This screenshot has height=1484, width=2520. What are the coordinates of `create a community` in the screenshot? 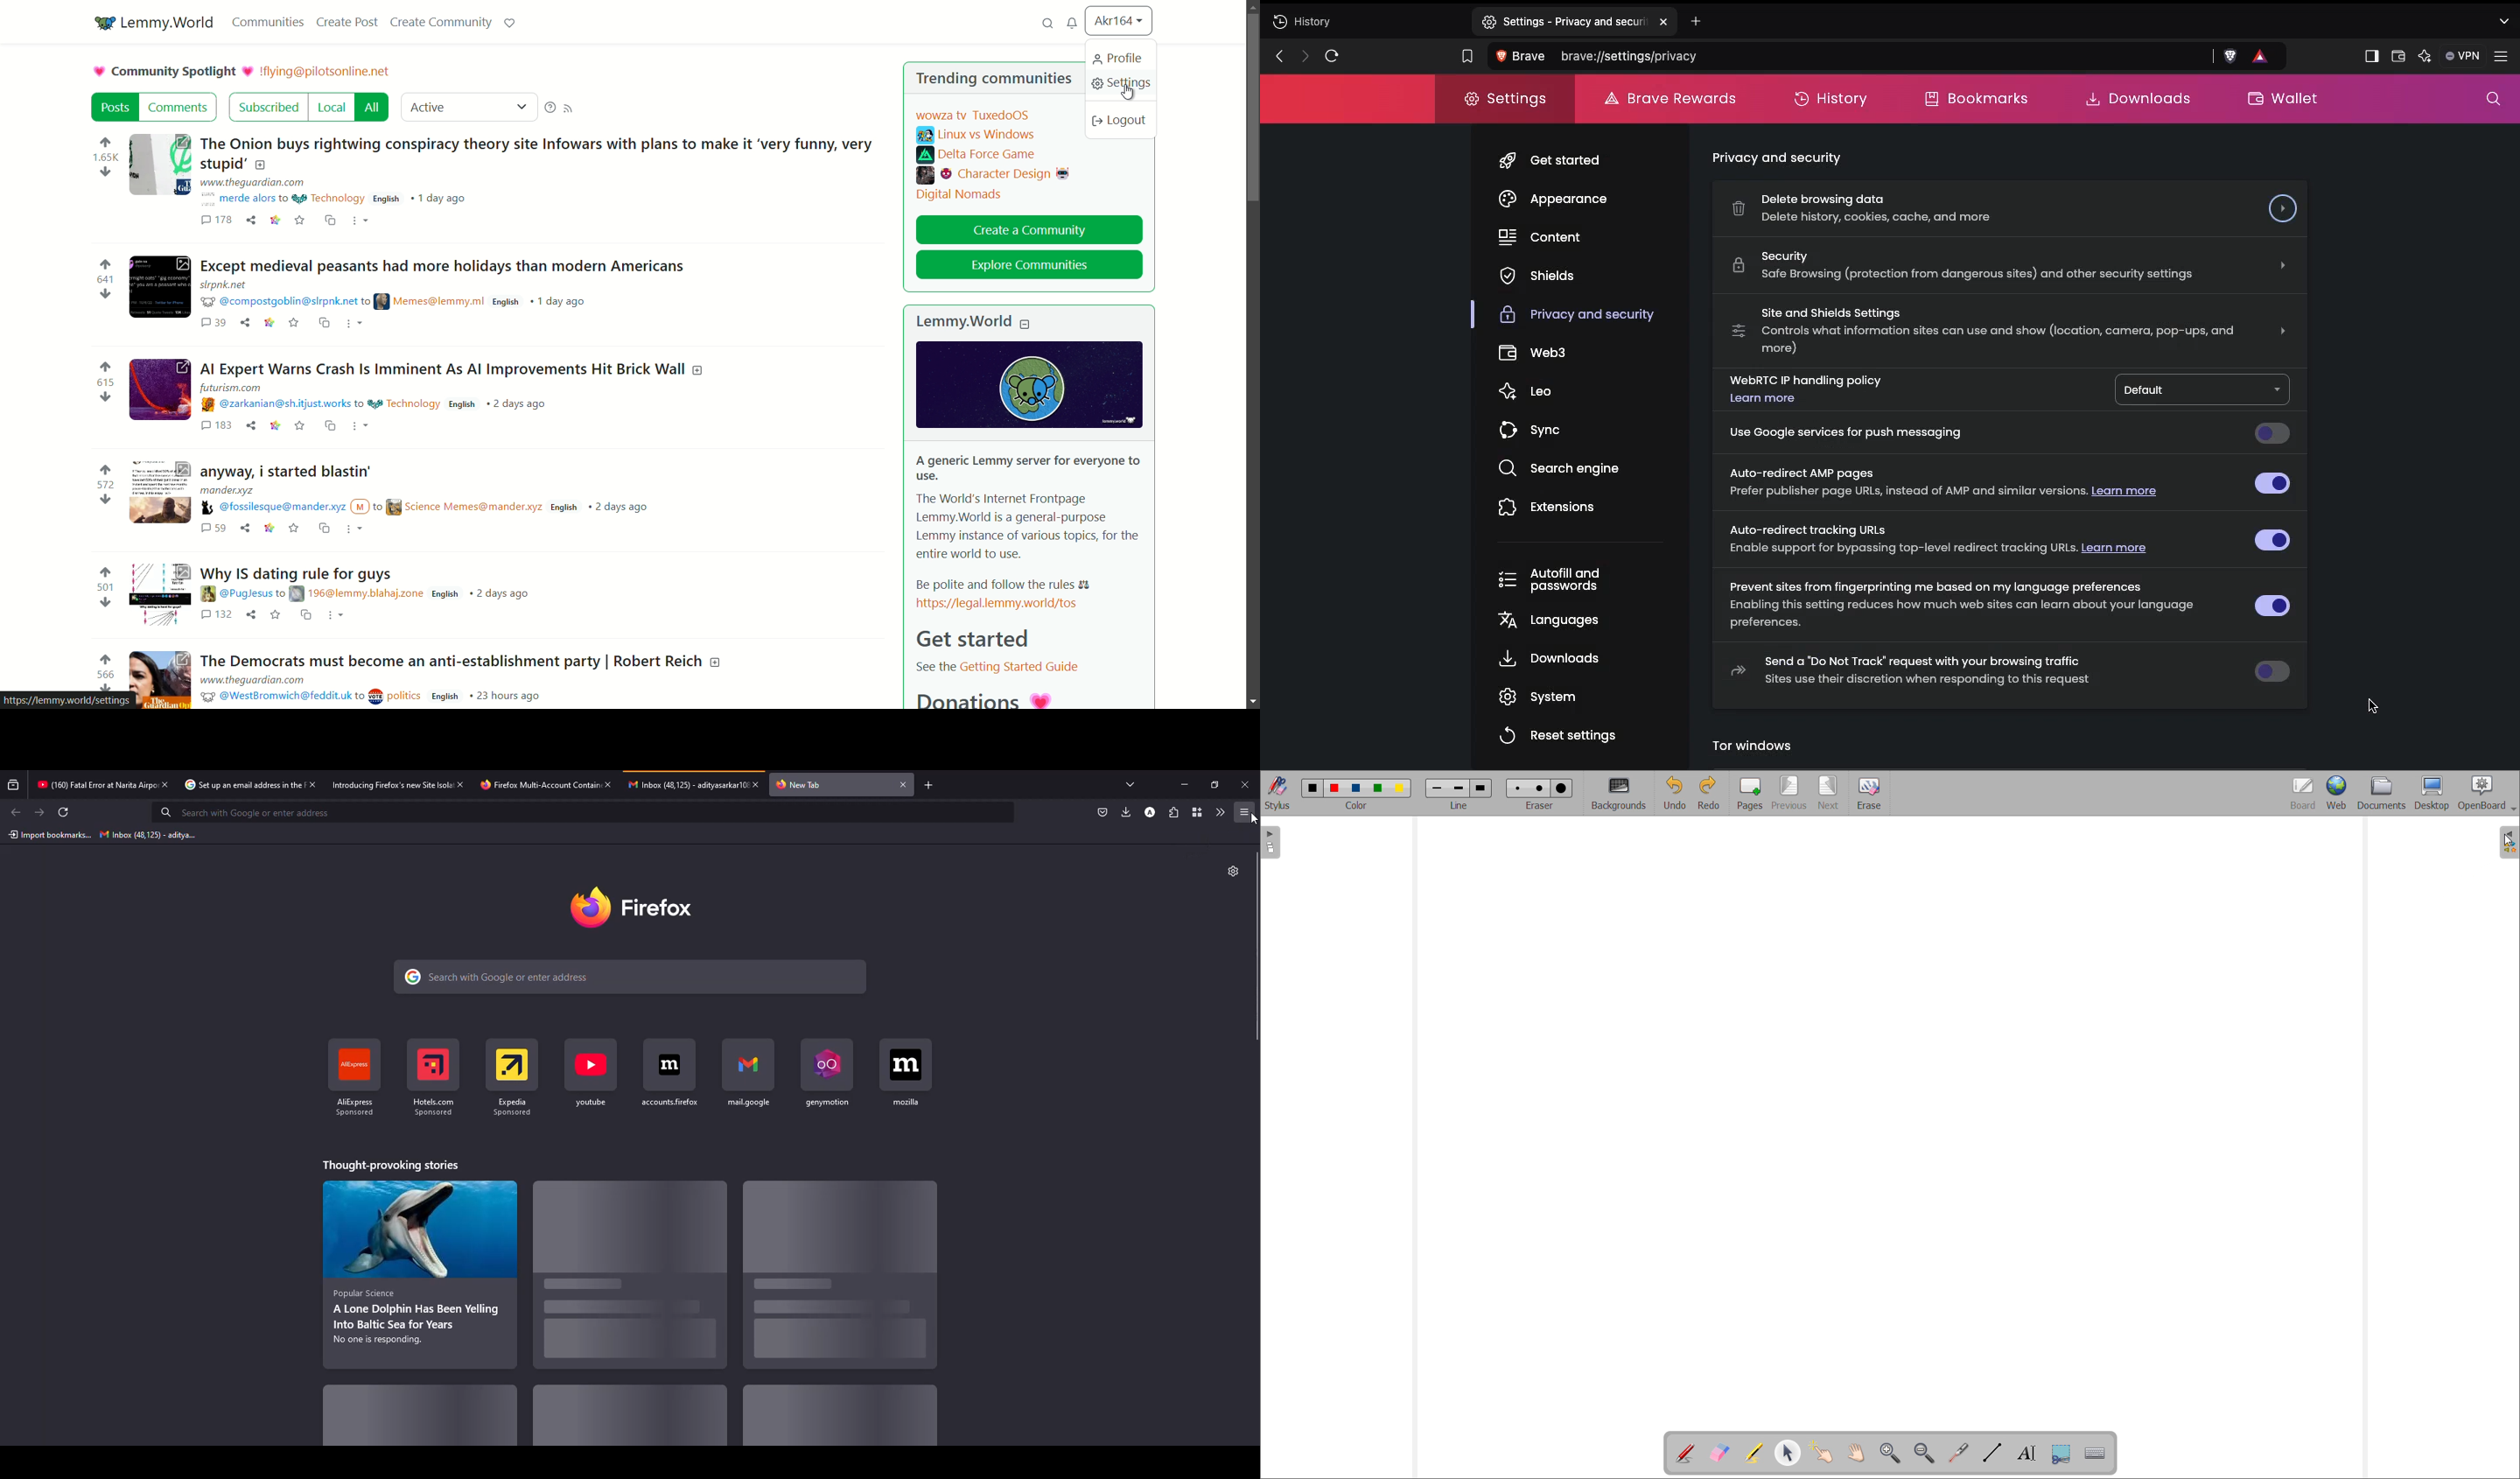 It's located at (1030, 232).